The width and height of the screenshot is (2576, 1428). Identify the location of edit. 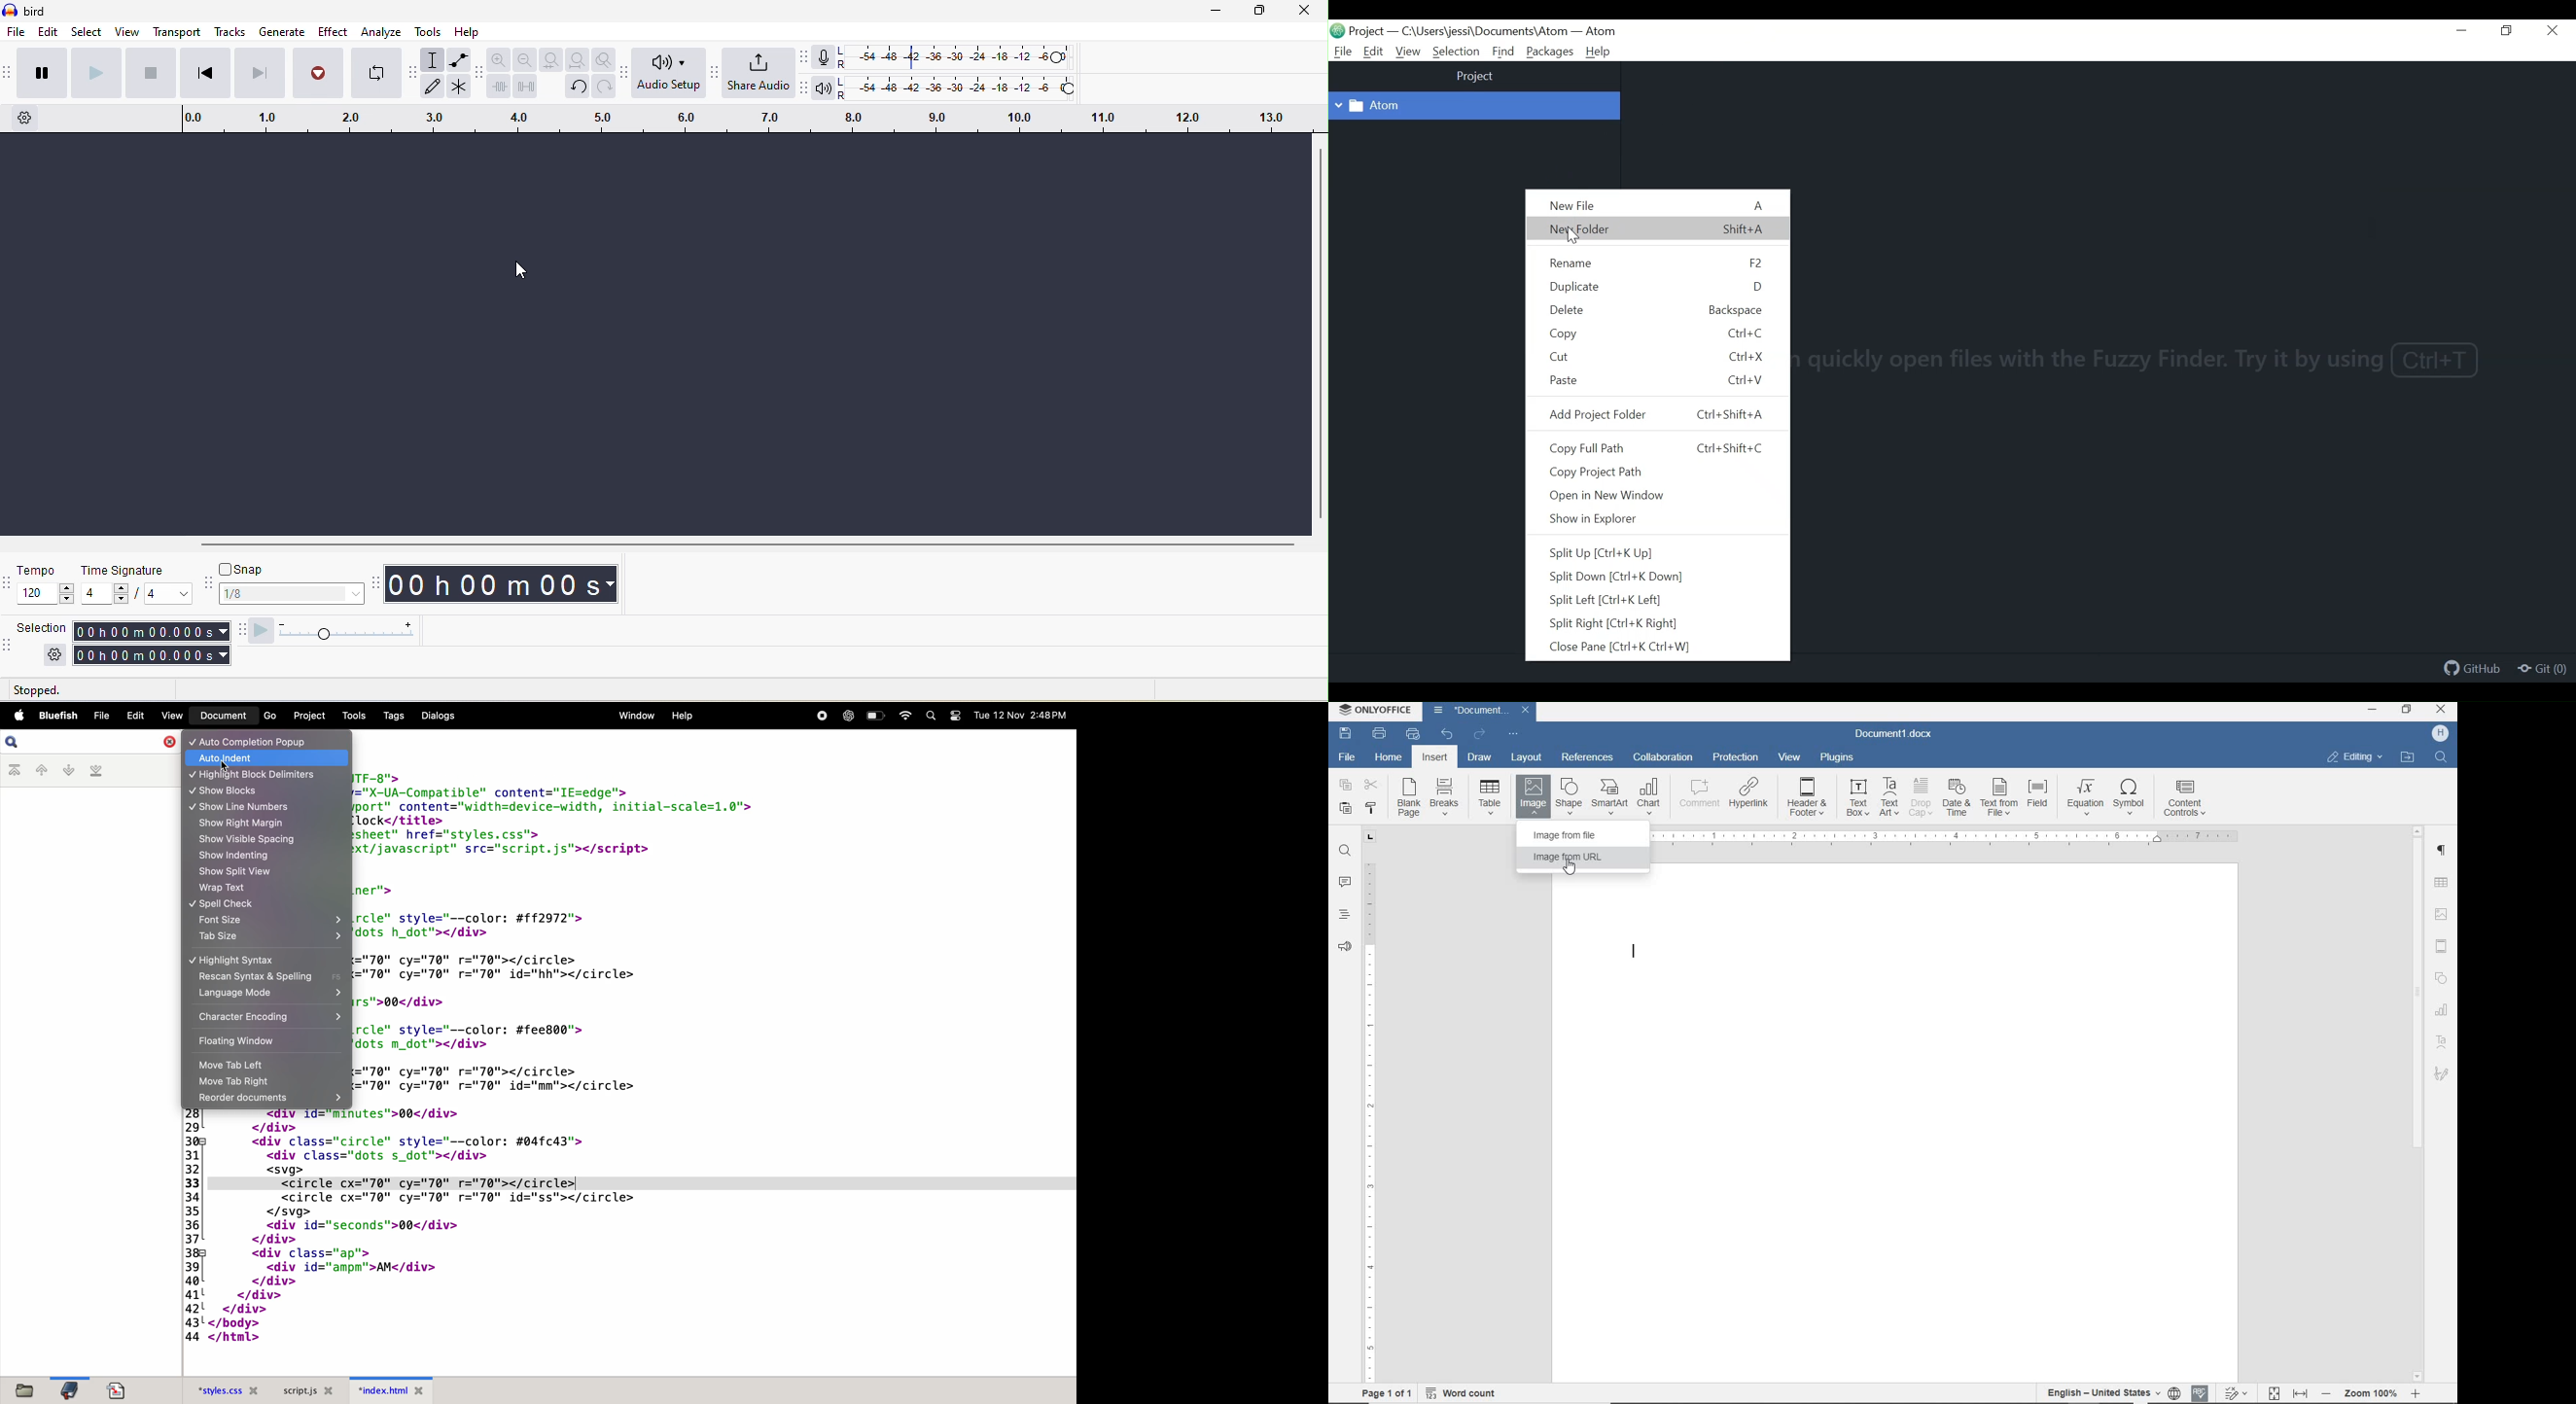
(135, 714).